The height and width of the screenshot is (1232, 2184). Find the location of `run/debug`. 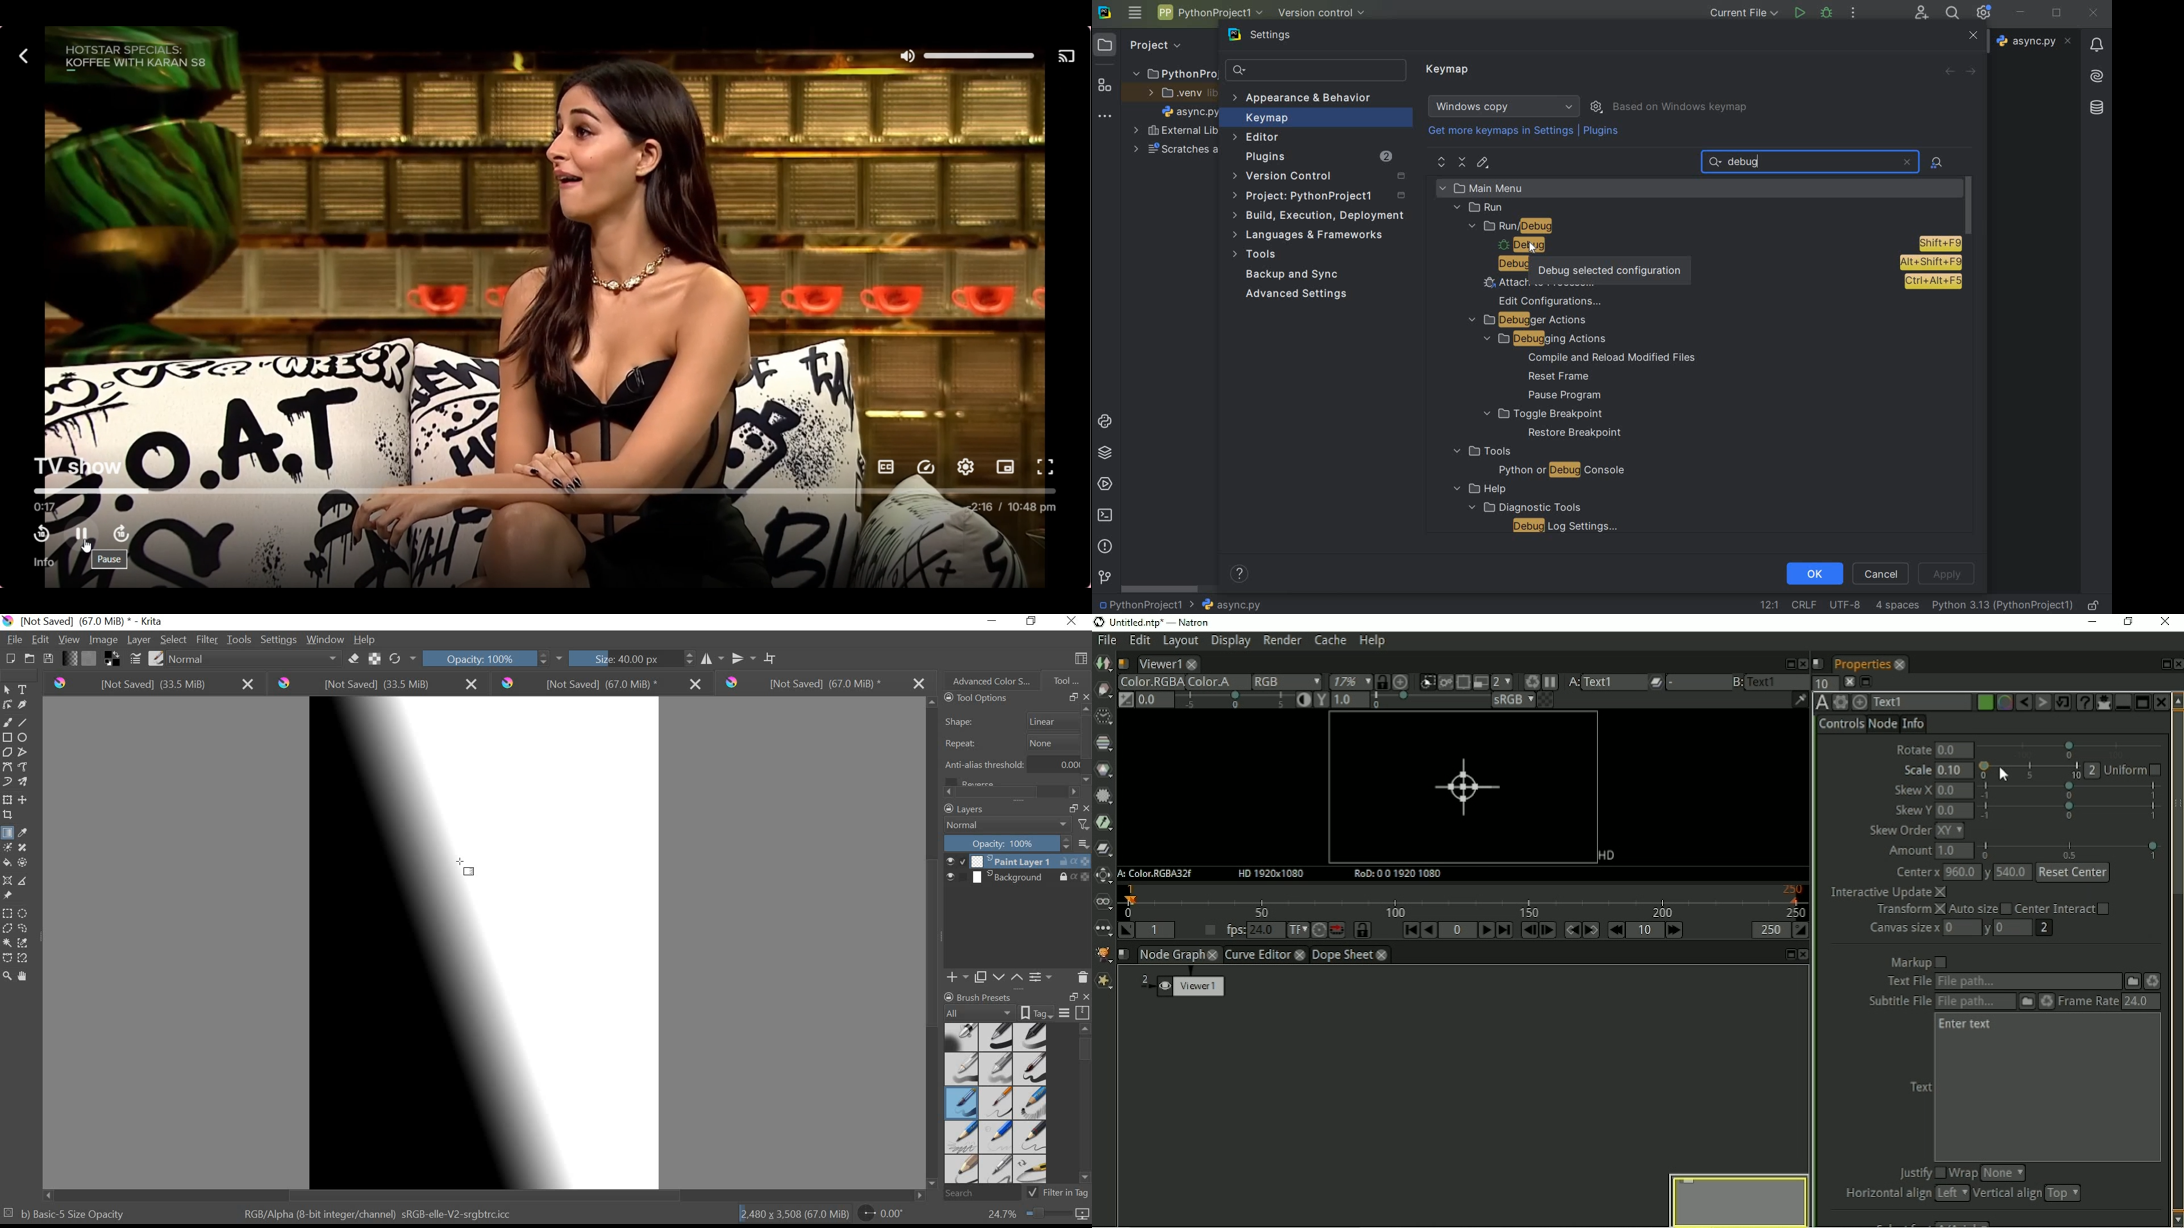

run/debug is located at coordinates (1536, 227).